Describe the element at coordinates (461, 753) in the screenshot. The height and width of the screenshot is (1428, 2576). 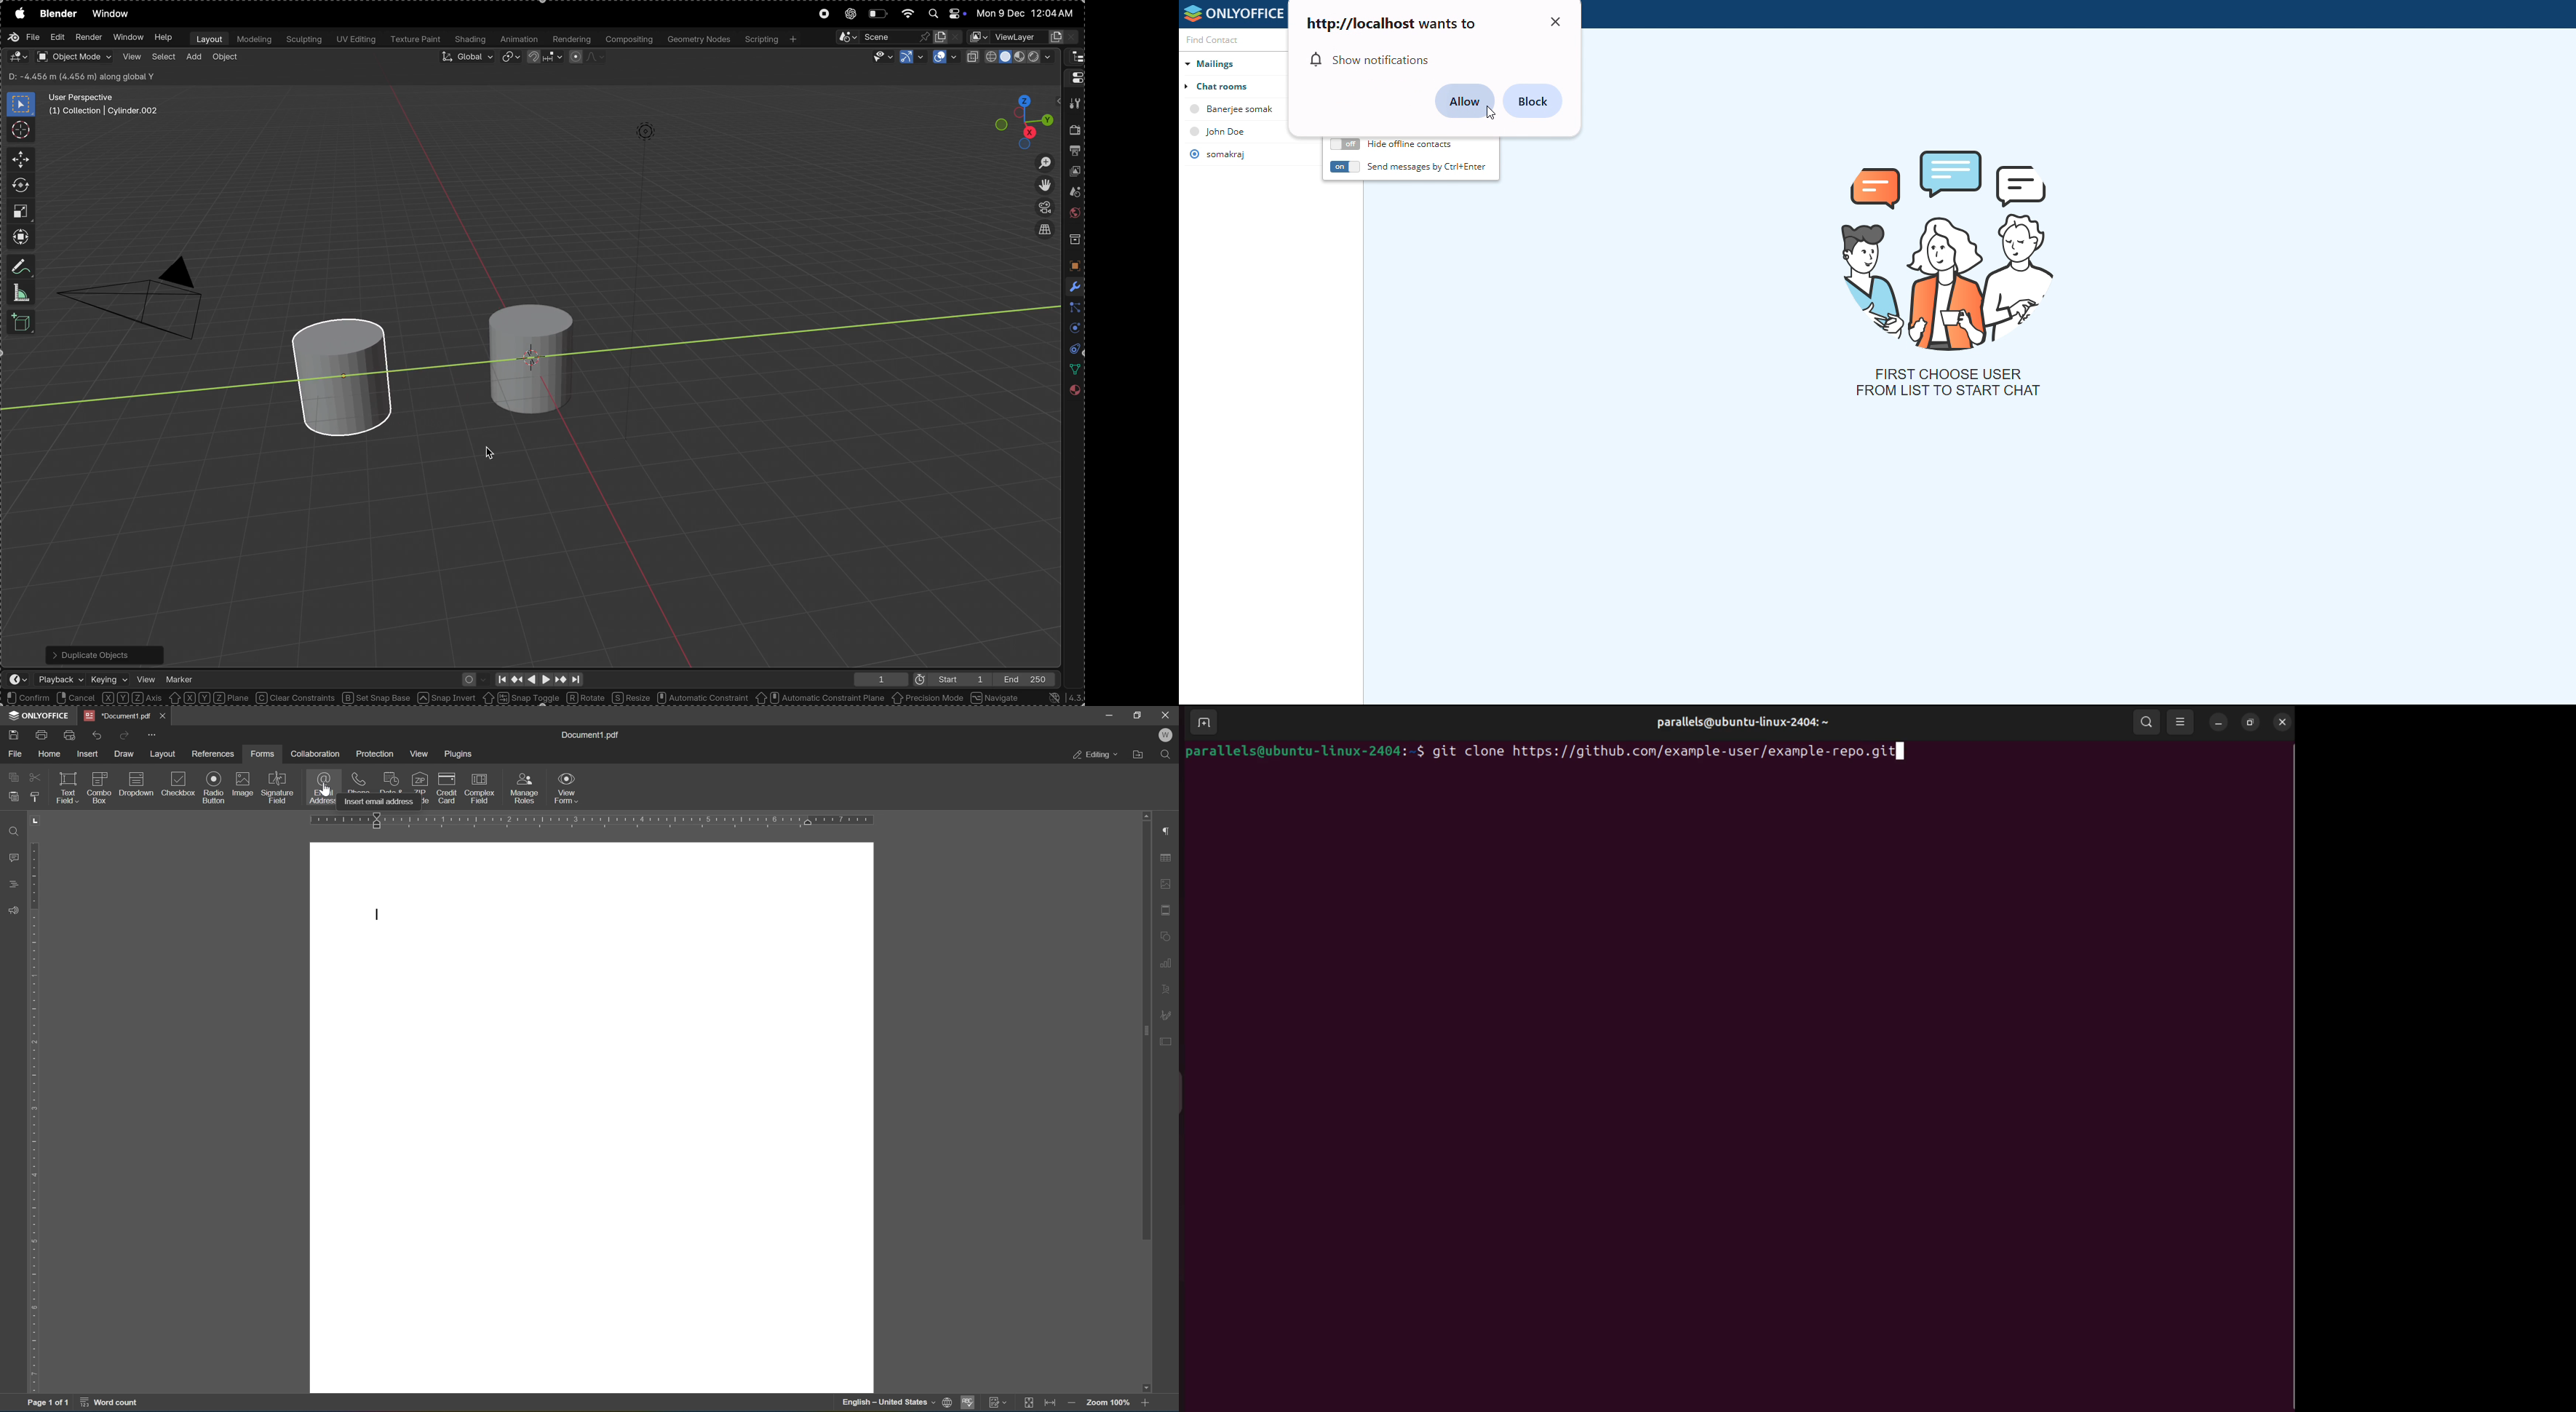
I see `plugins` at that location.